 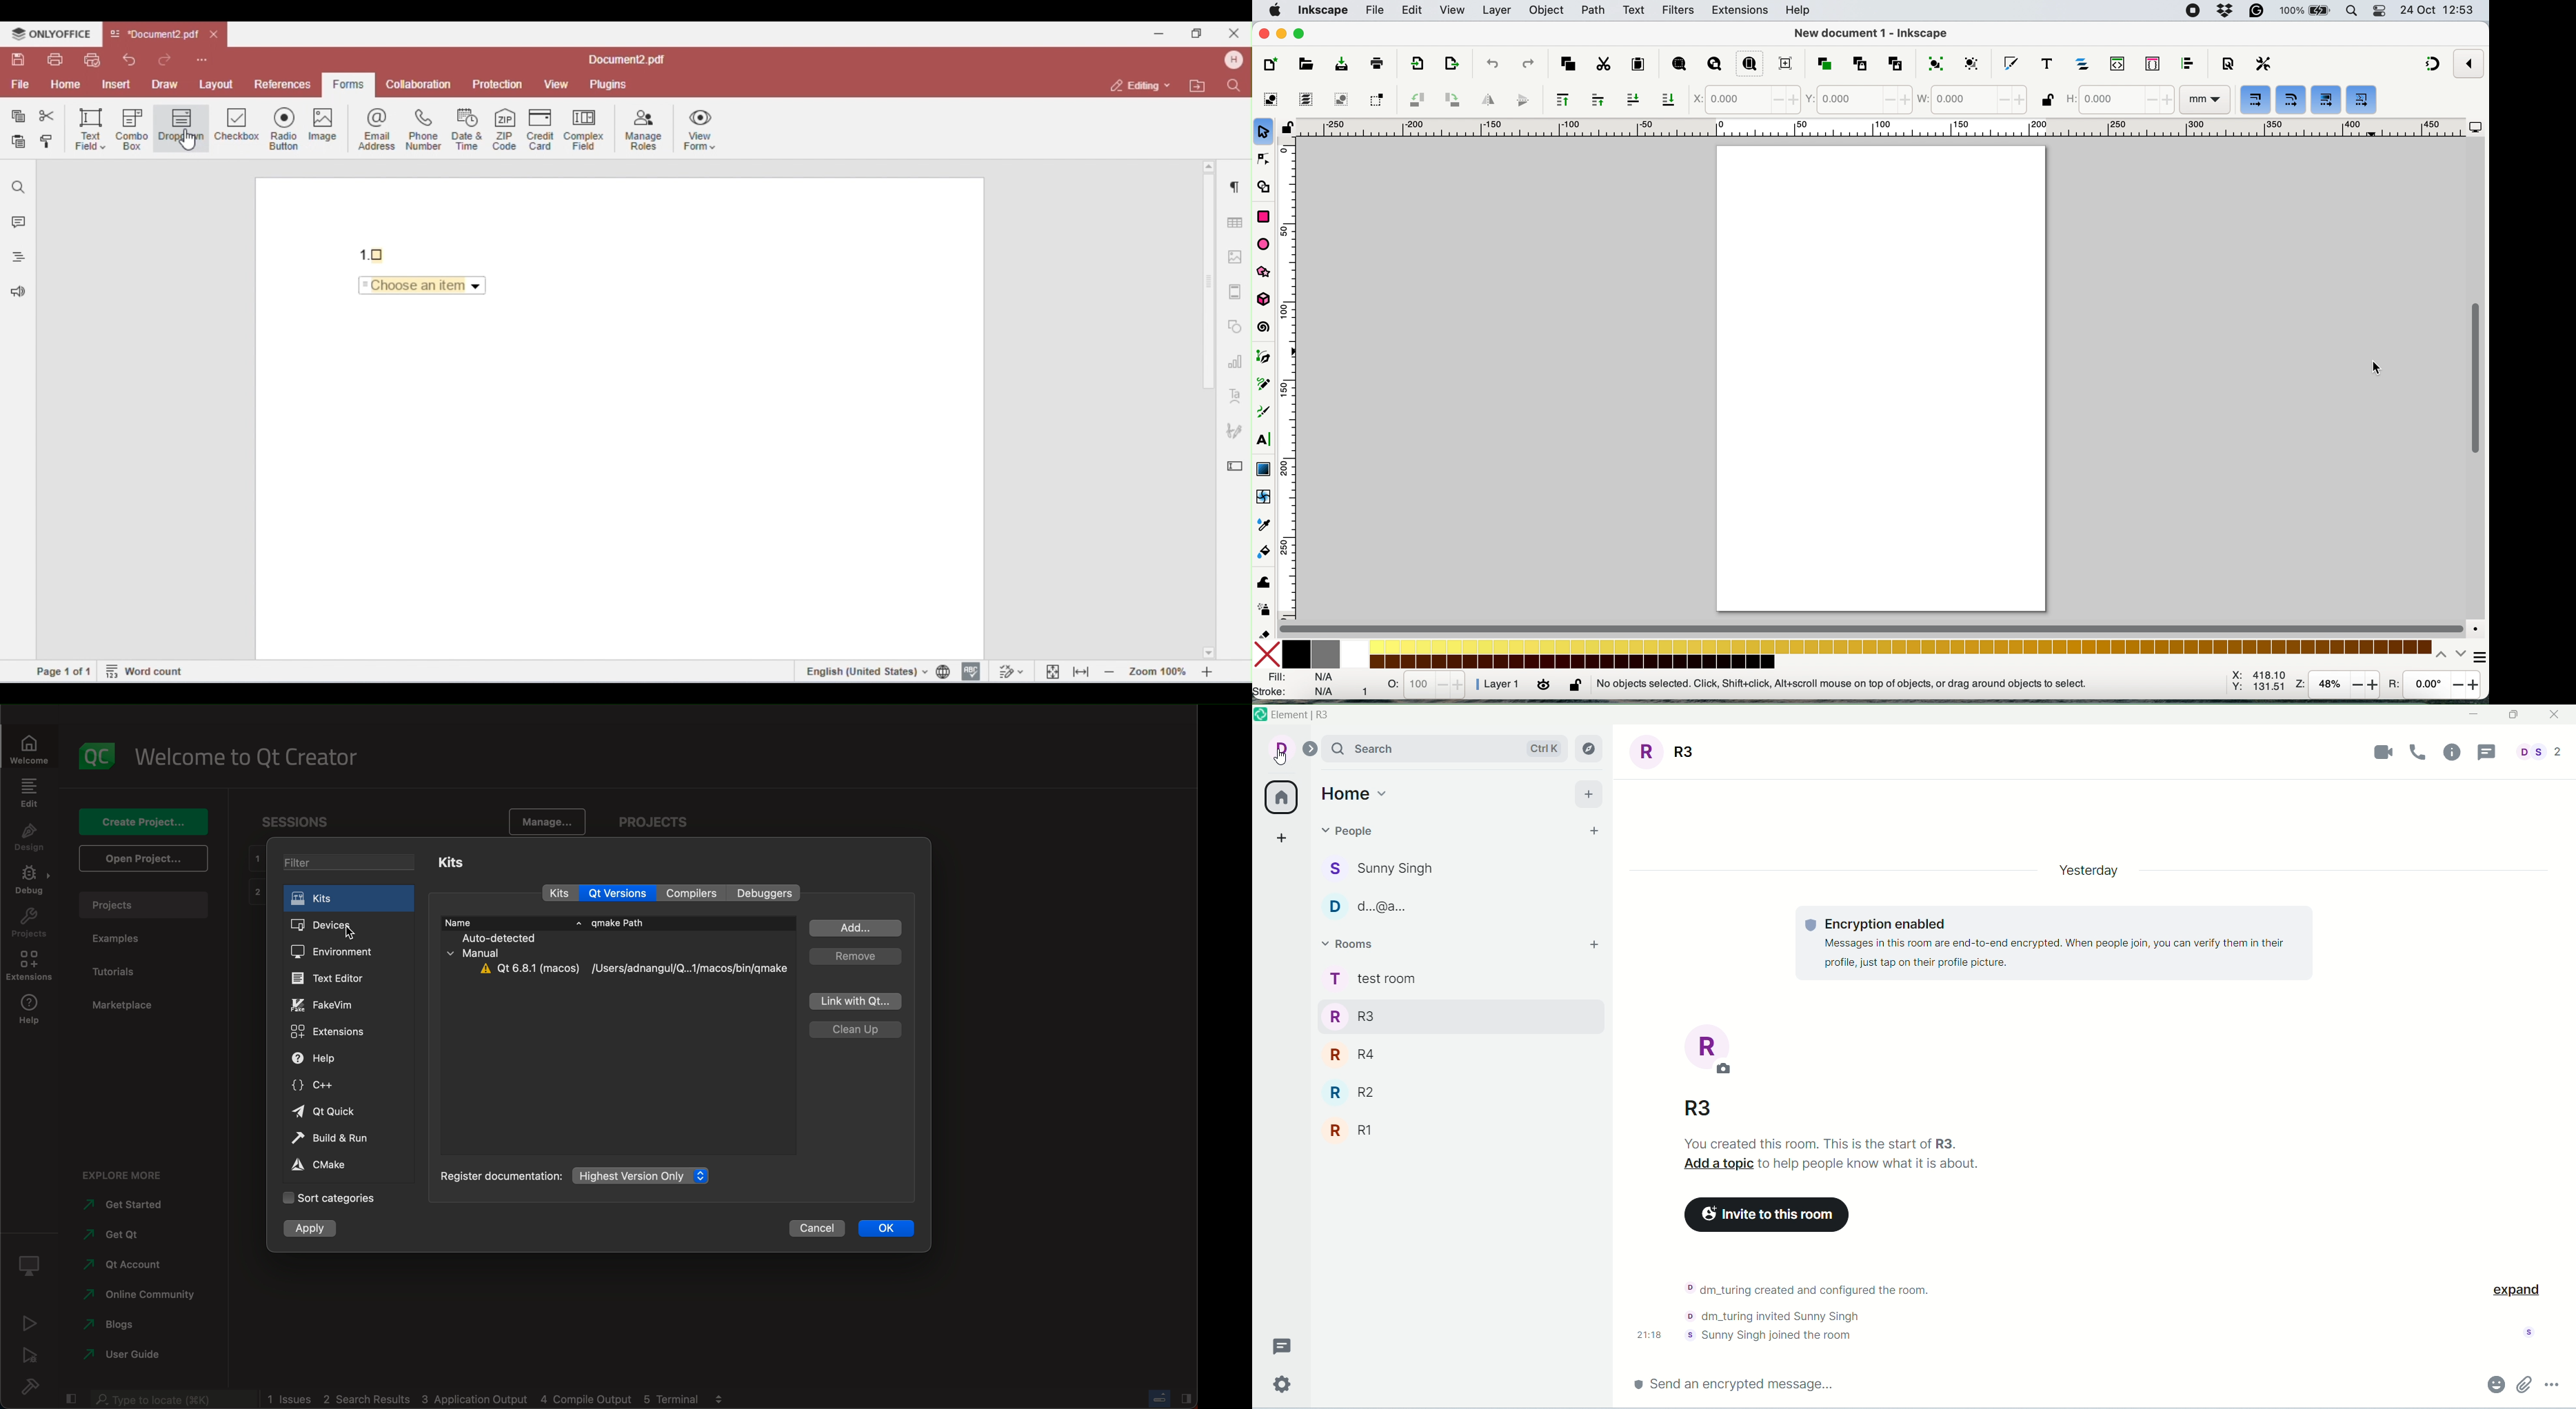 I want to click on No objects selected. Click, Shift + Click, Alt + Scroll mouse on top of objects, or drag around objects to select., so click(x=1845, y=682).